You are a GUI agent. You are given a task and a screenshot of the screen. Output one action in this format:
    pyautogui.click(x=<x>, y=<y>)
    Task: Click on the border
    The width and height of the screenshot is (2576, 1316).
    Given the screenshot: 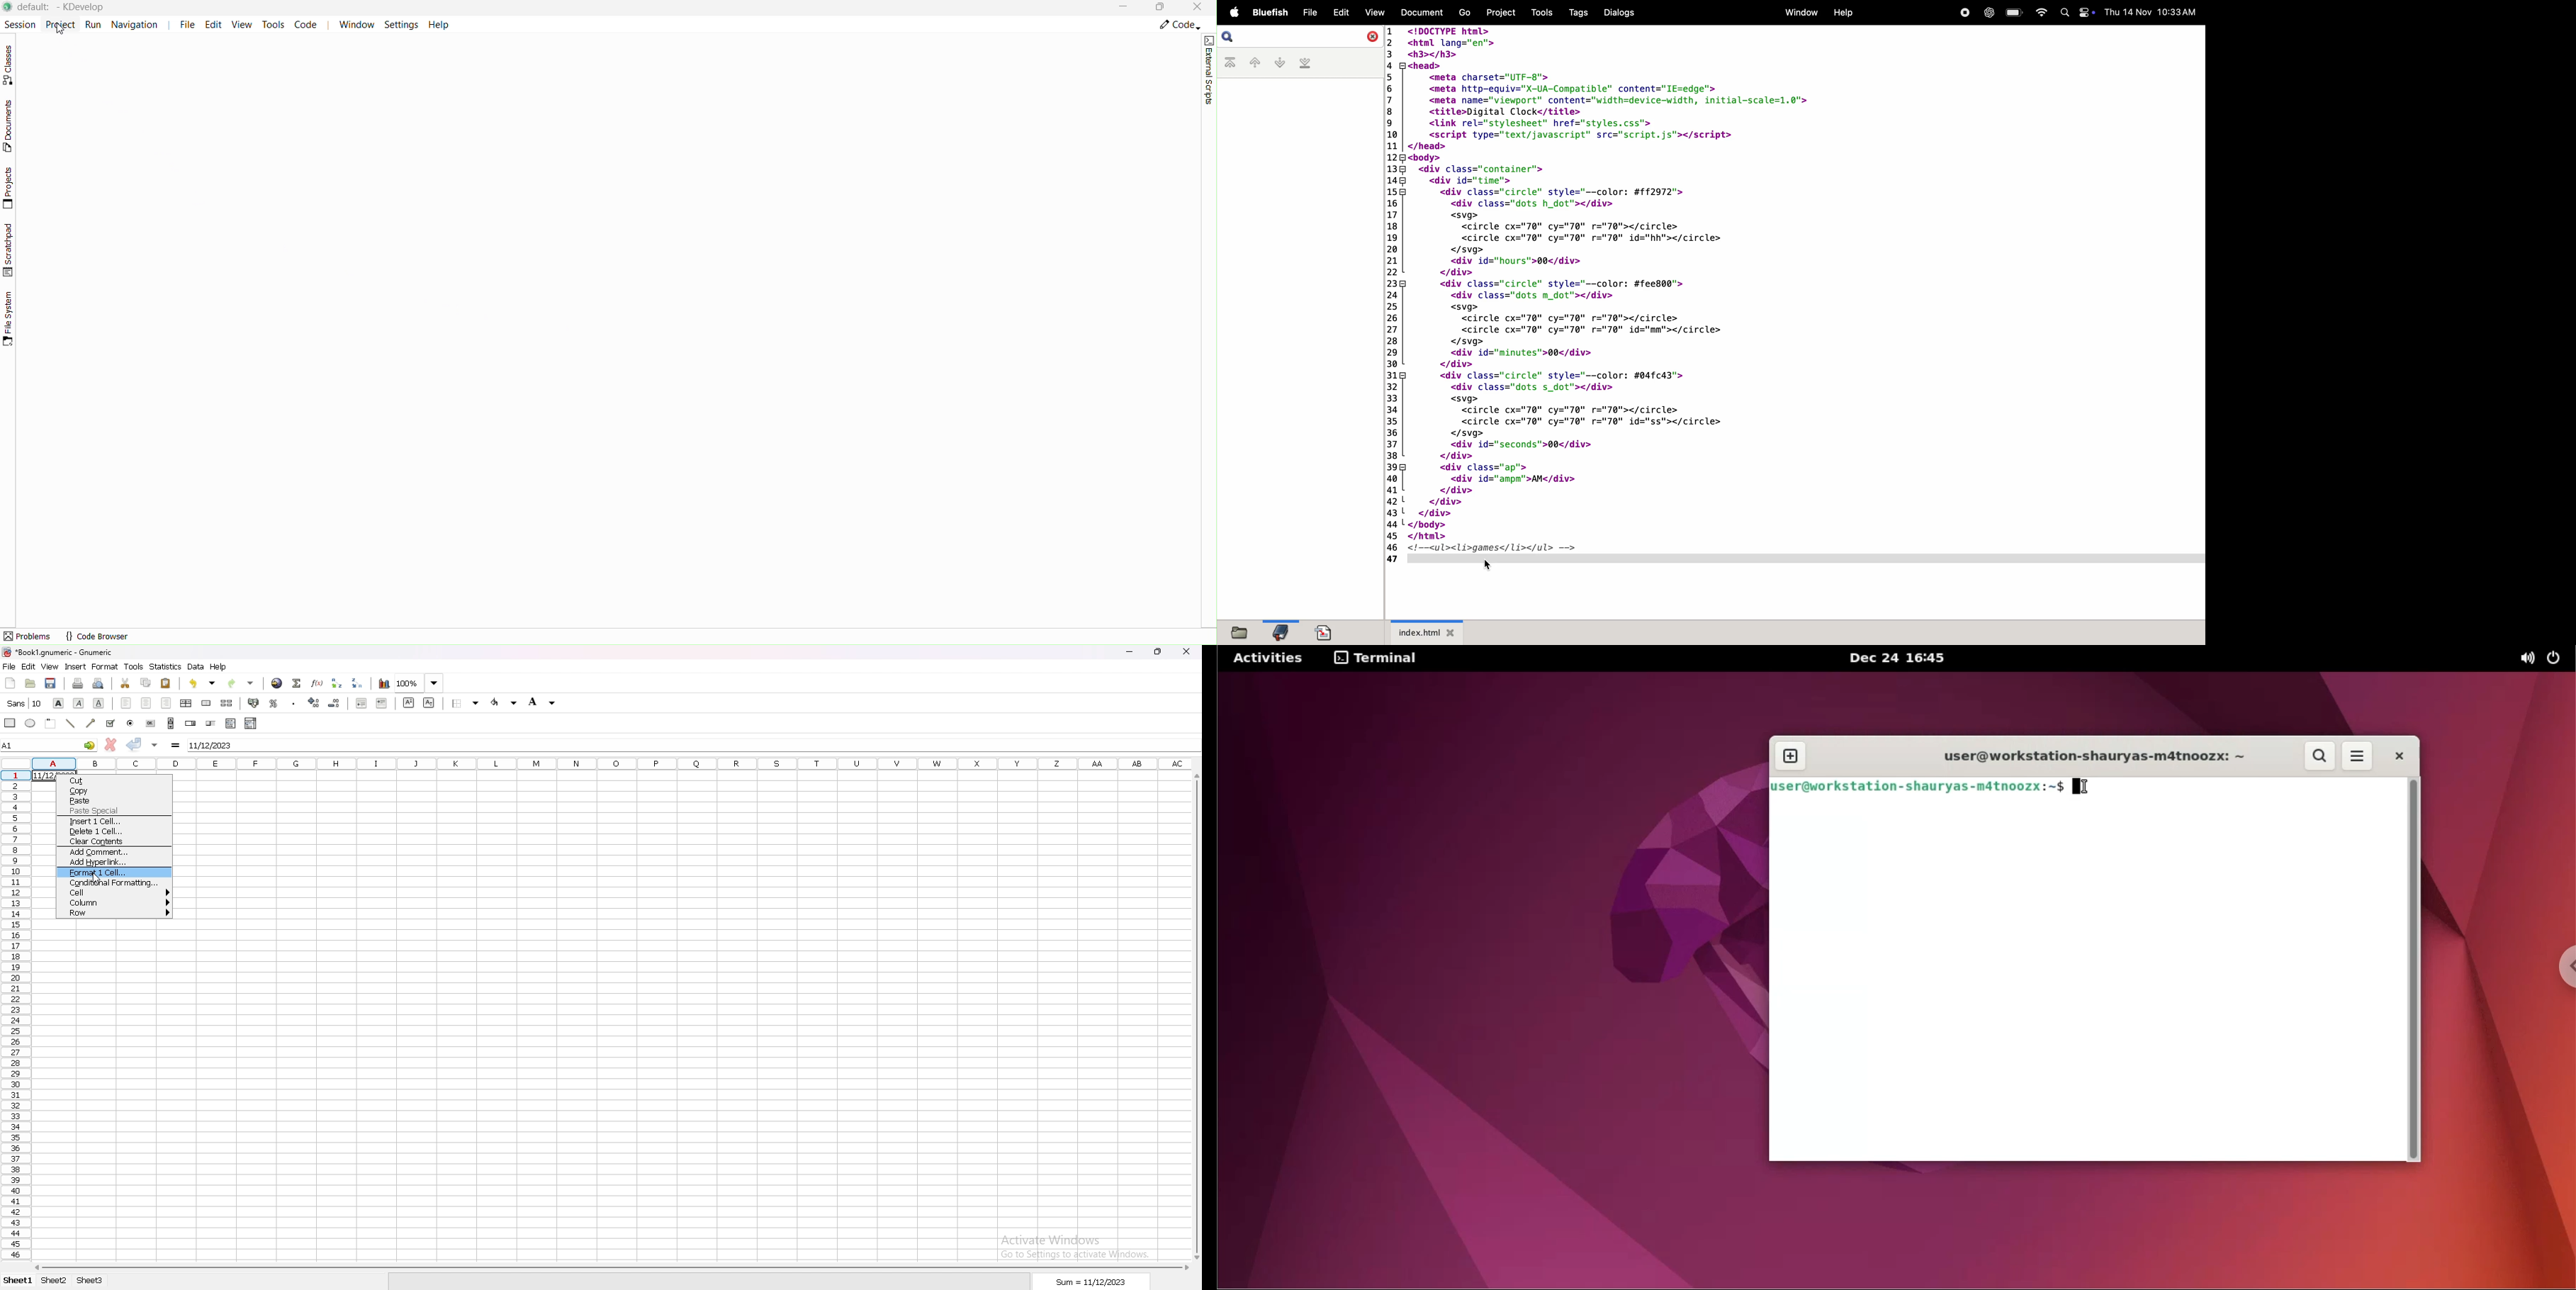 What is the action you would take?
    pyautogui.click(x=466, y=704)
    